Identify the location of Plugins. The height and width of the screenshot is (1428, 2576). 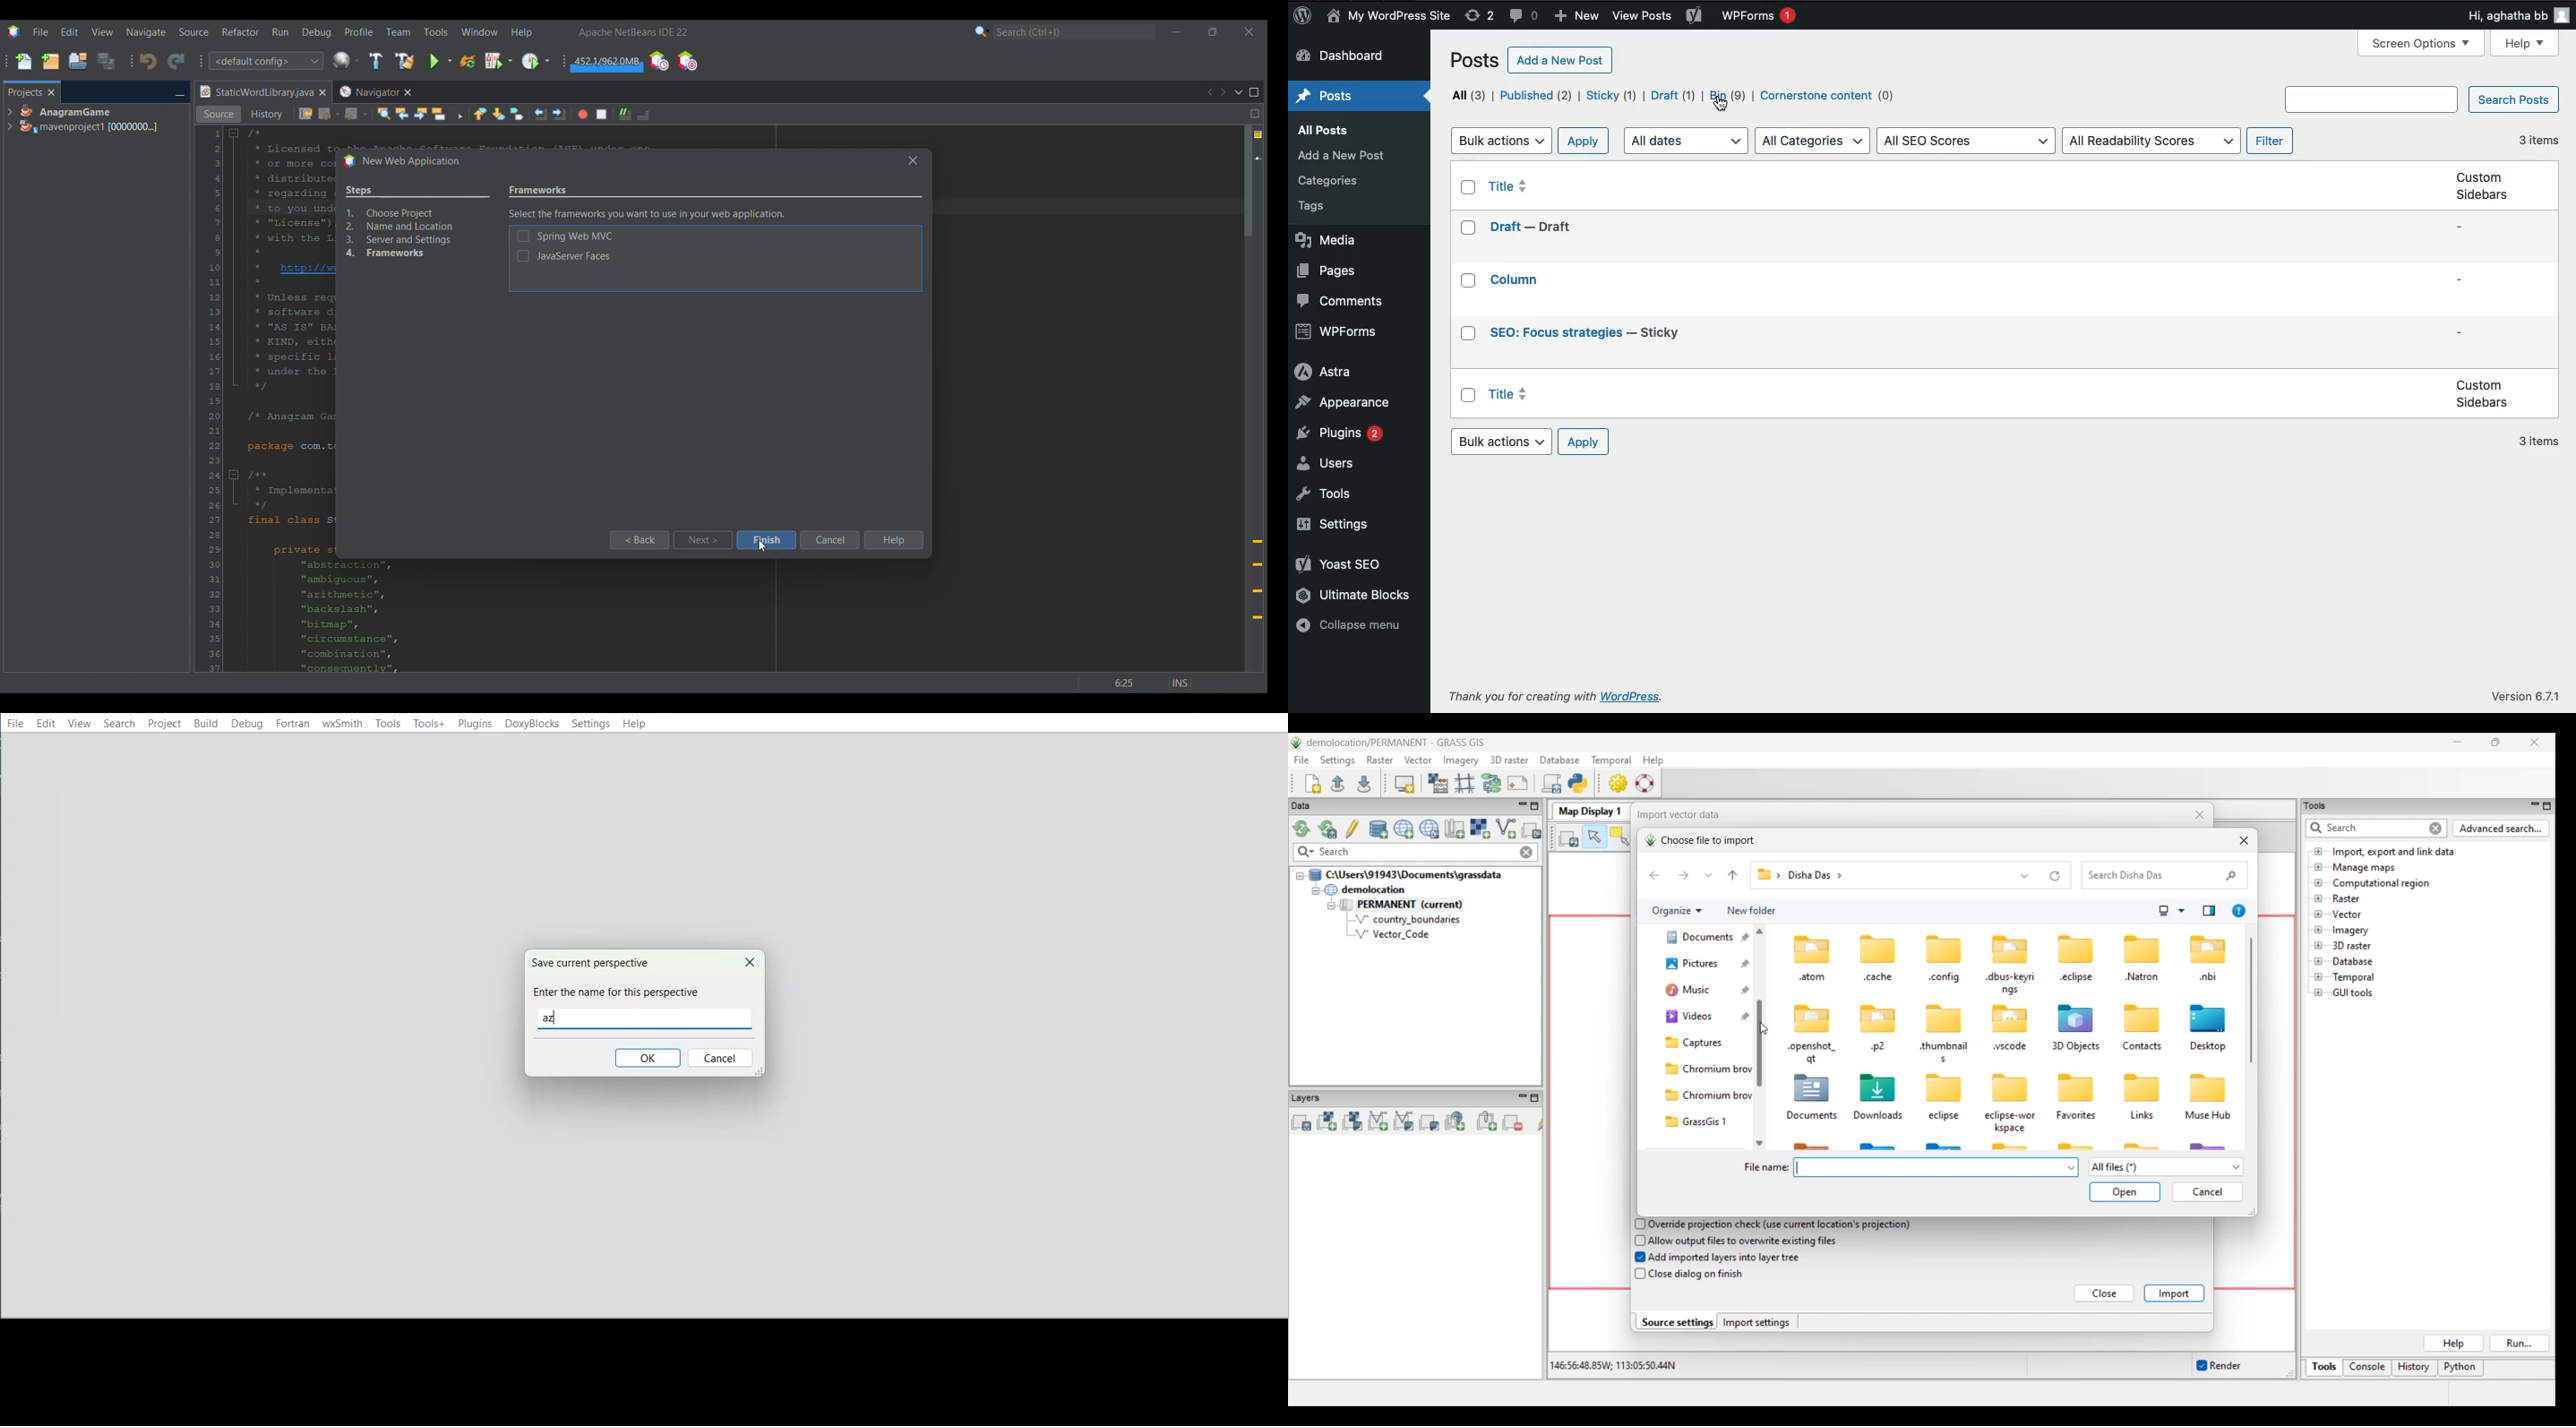
(1339, 434).